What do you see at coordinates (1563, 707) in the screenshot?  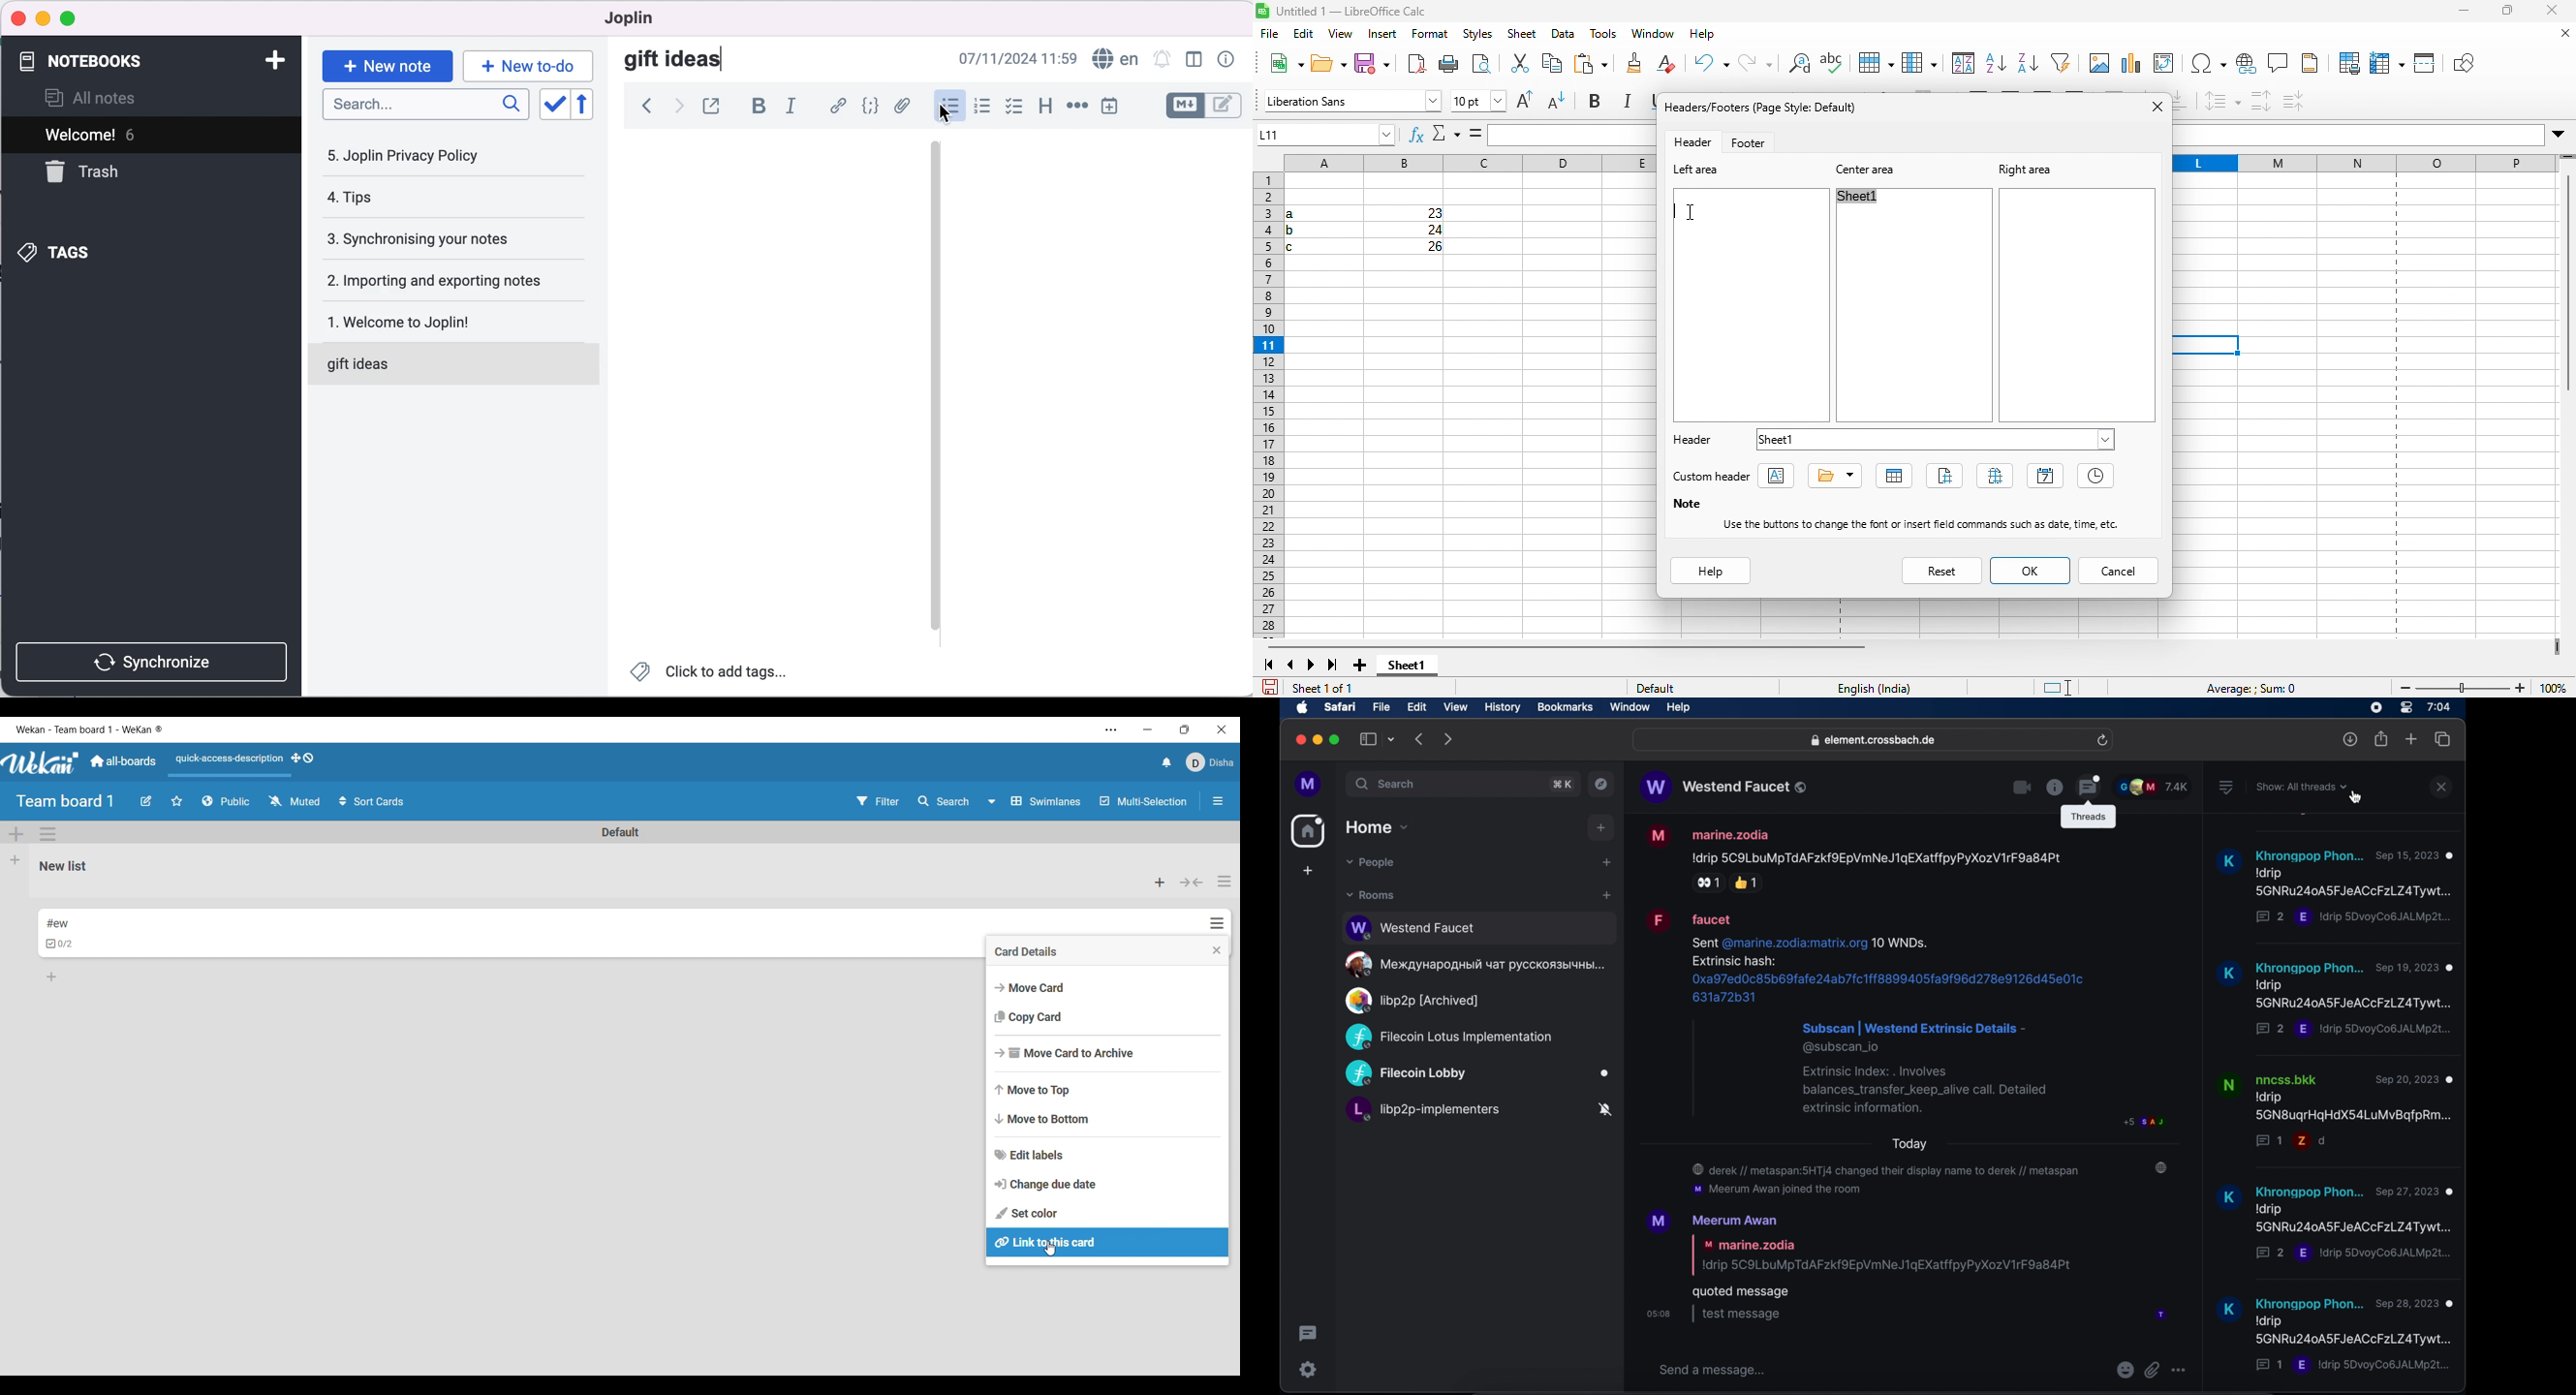 I see `bookmarks` at bounding box center [1563, 707].